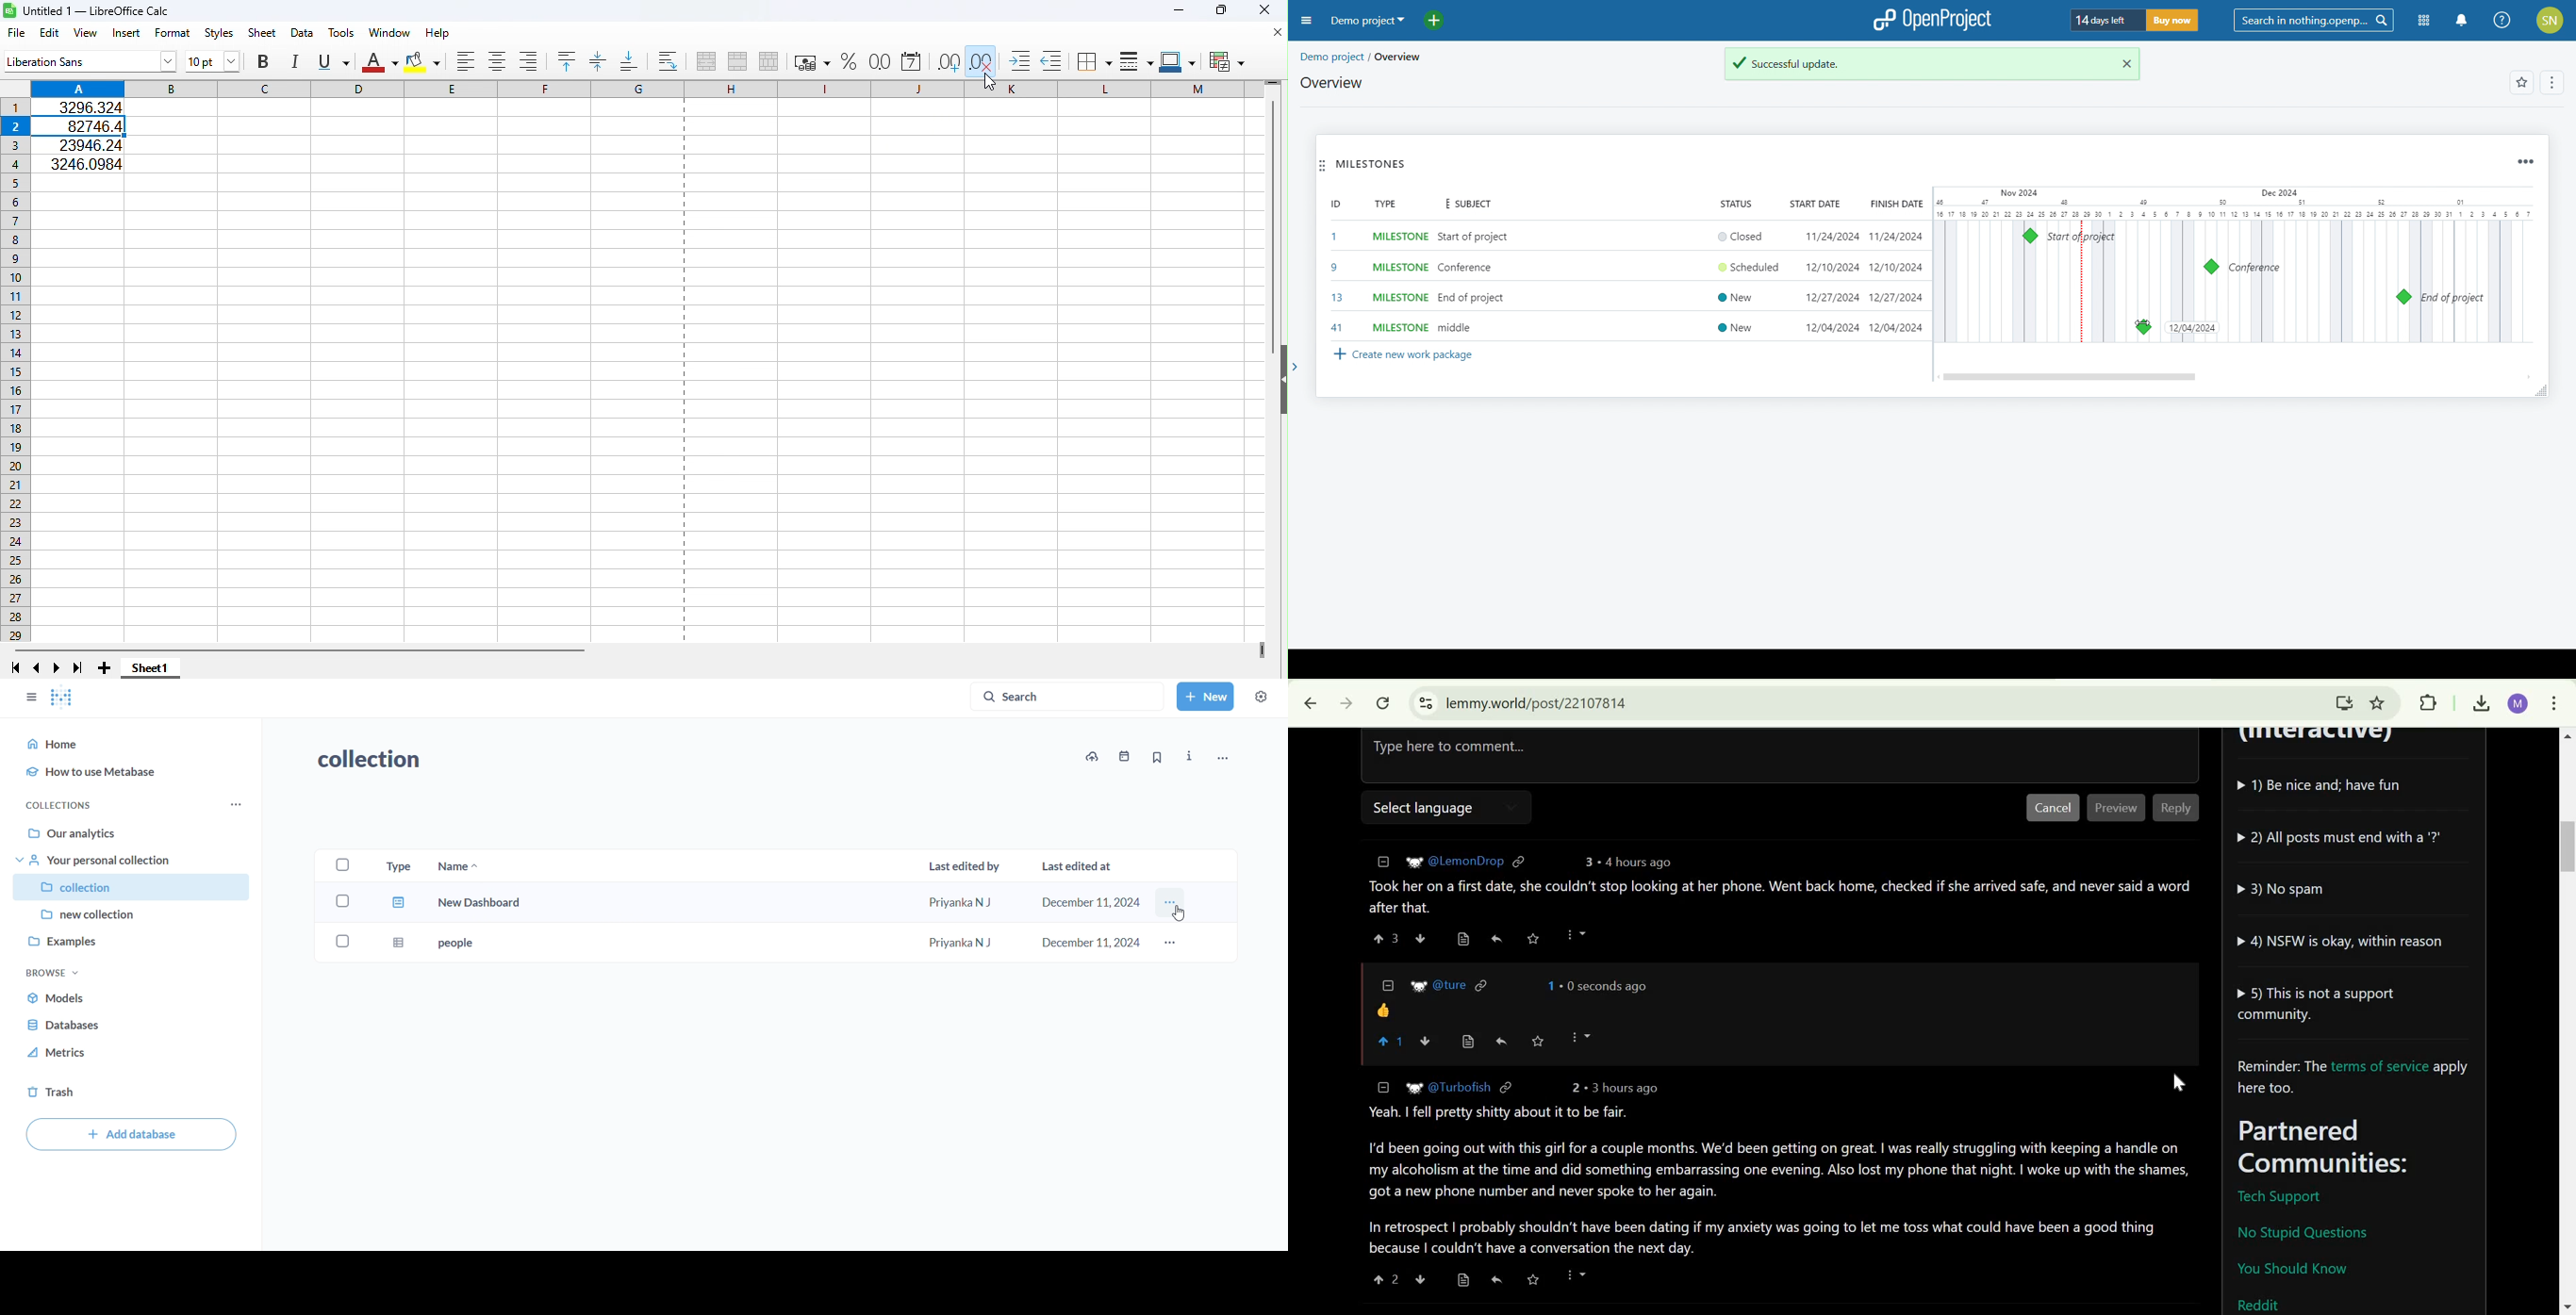 The image size is (2576, 1316). Describe the element at coordinates (1279, 538) in the screenshot. I see `Vertical scroll bar` at that location.